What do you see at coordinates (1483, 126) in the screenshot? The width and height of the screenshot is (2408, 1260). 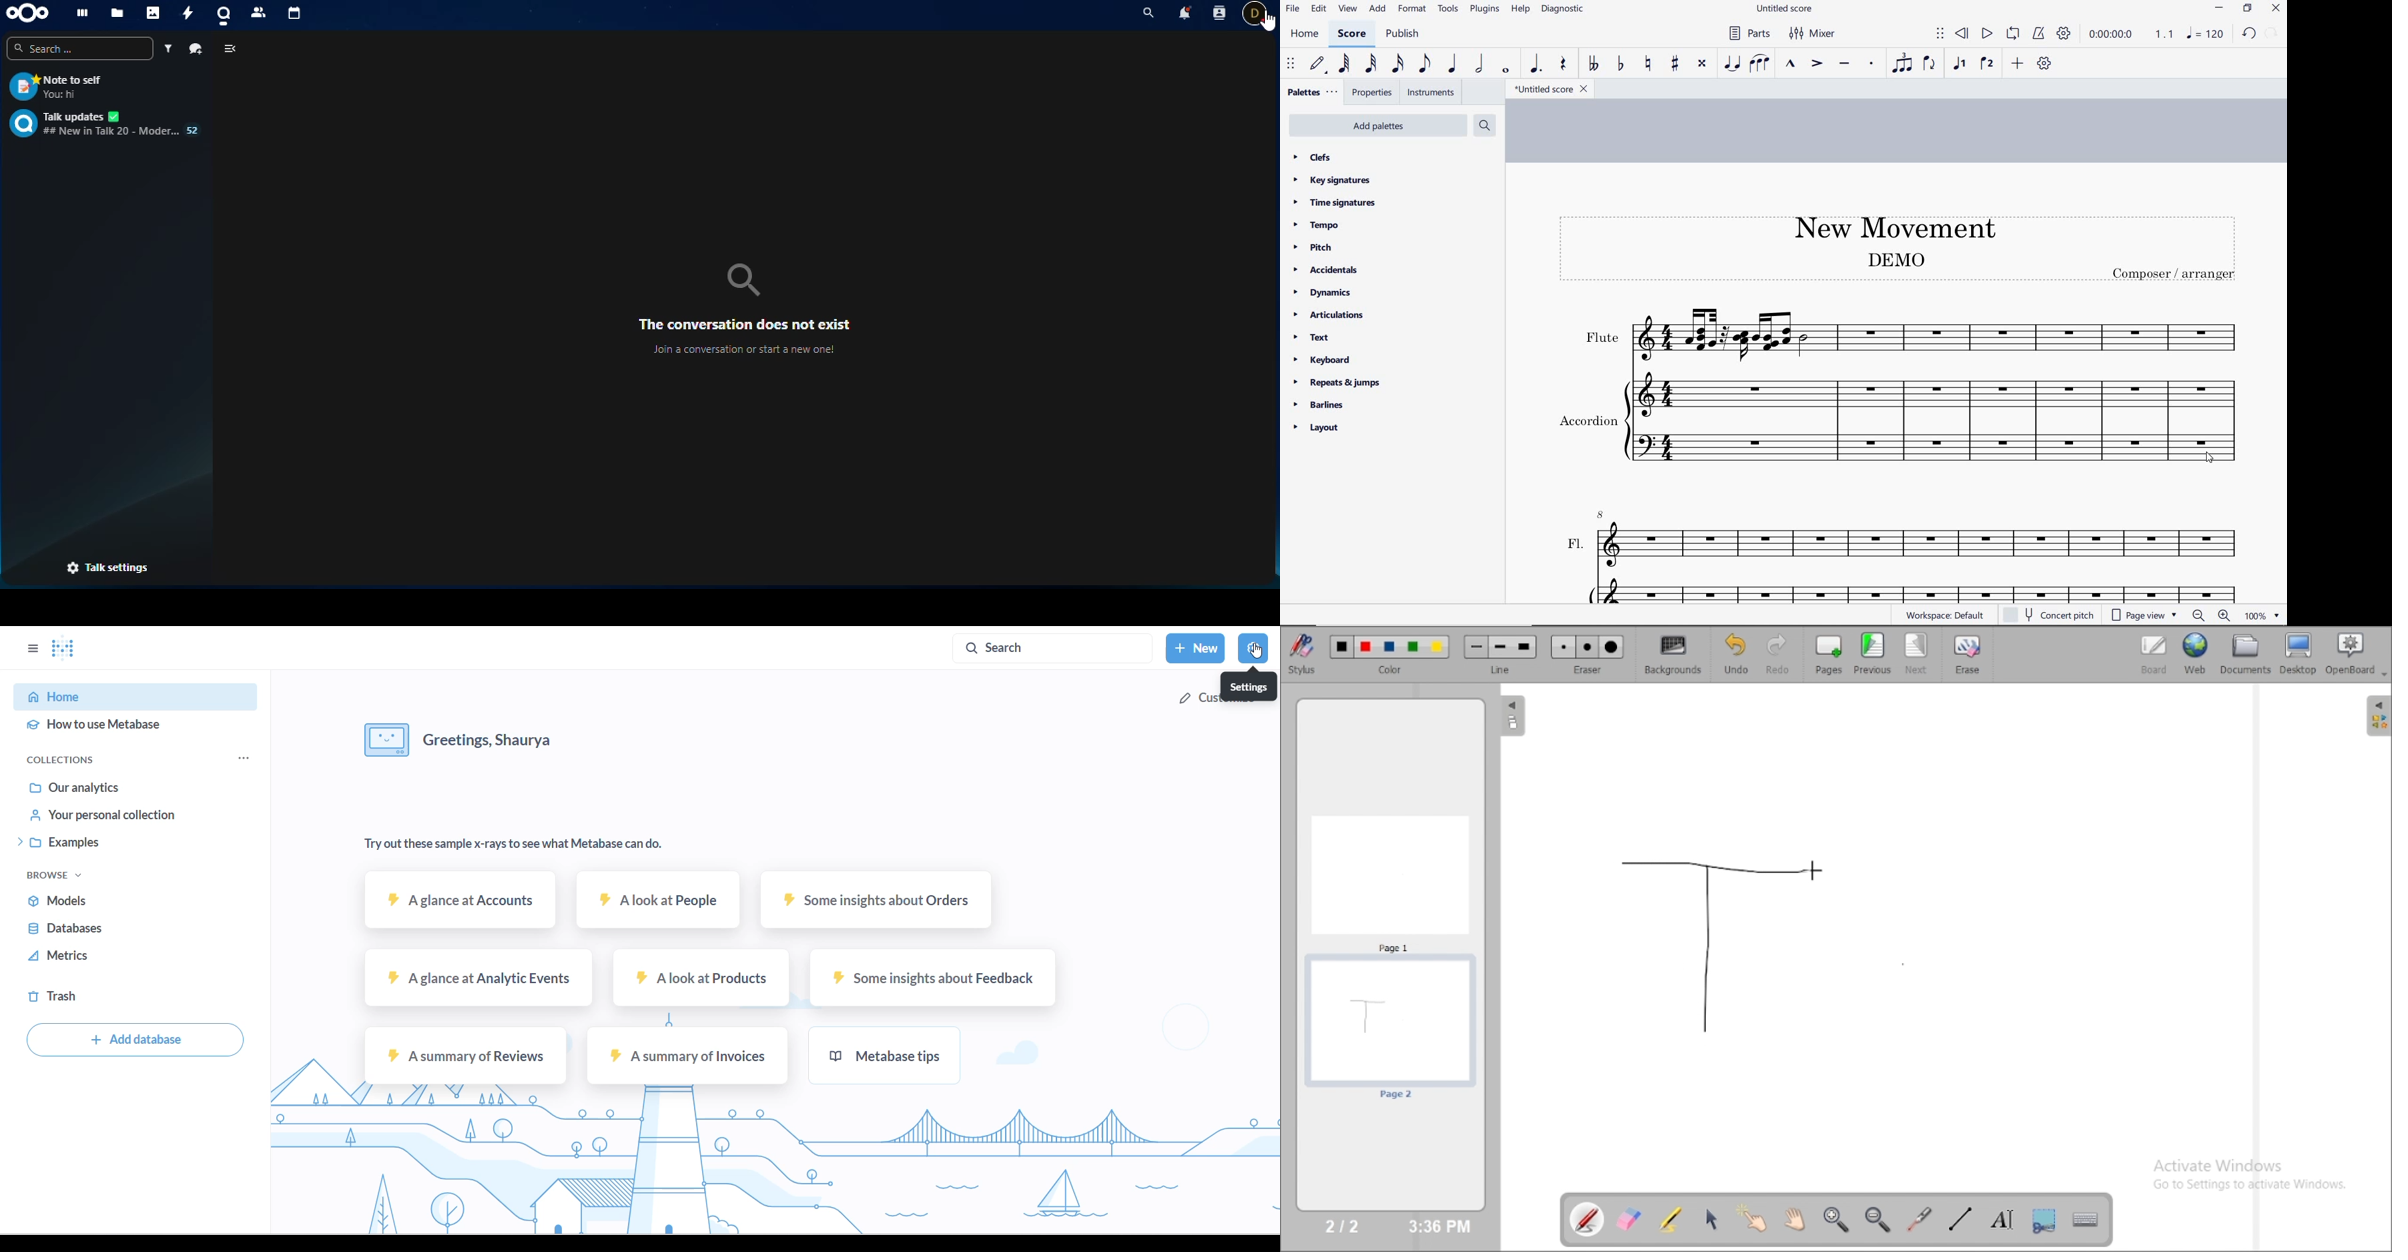 I see `search palettes` at bounding box center [1483, 126].